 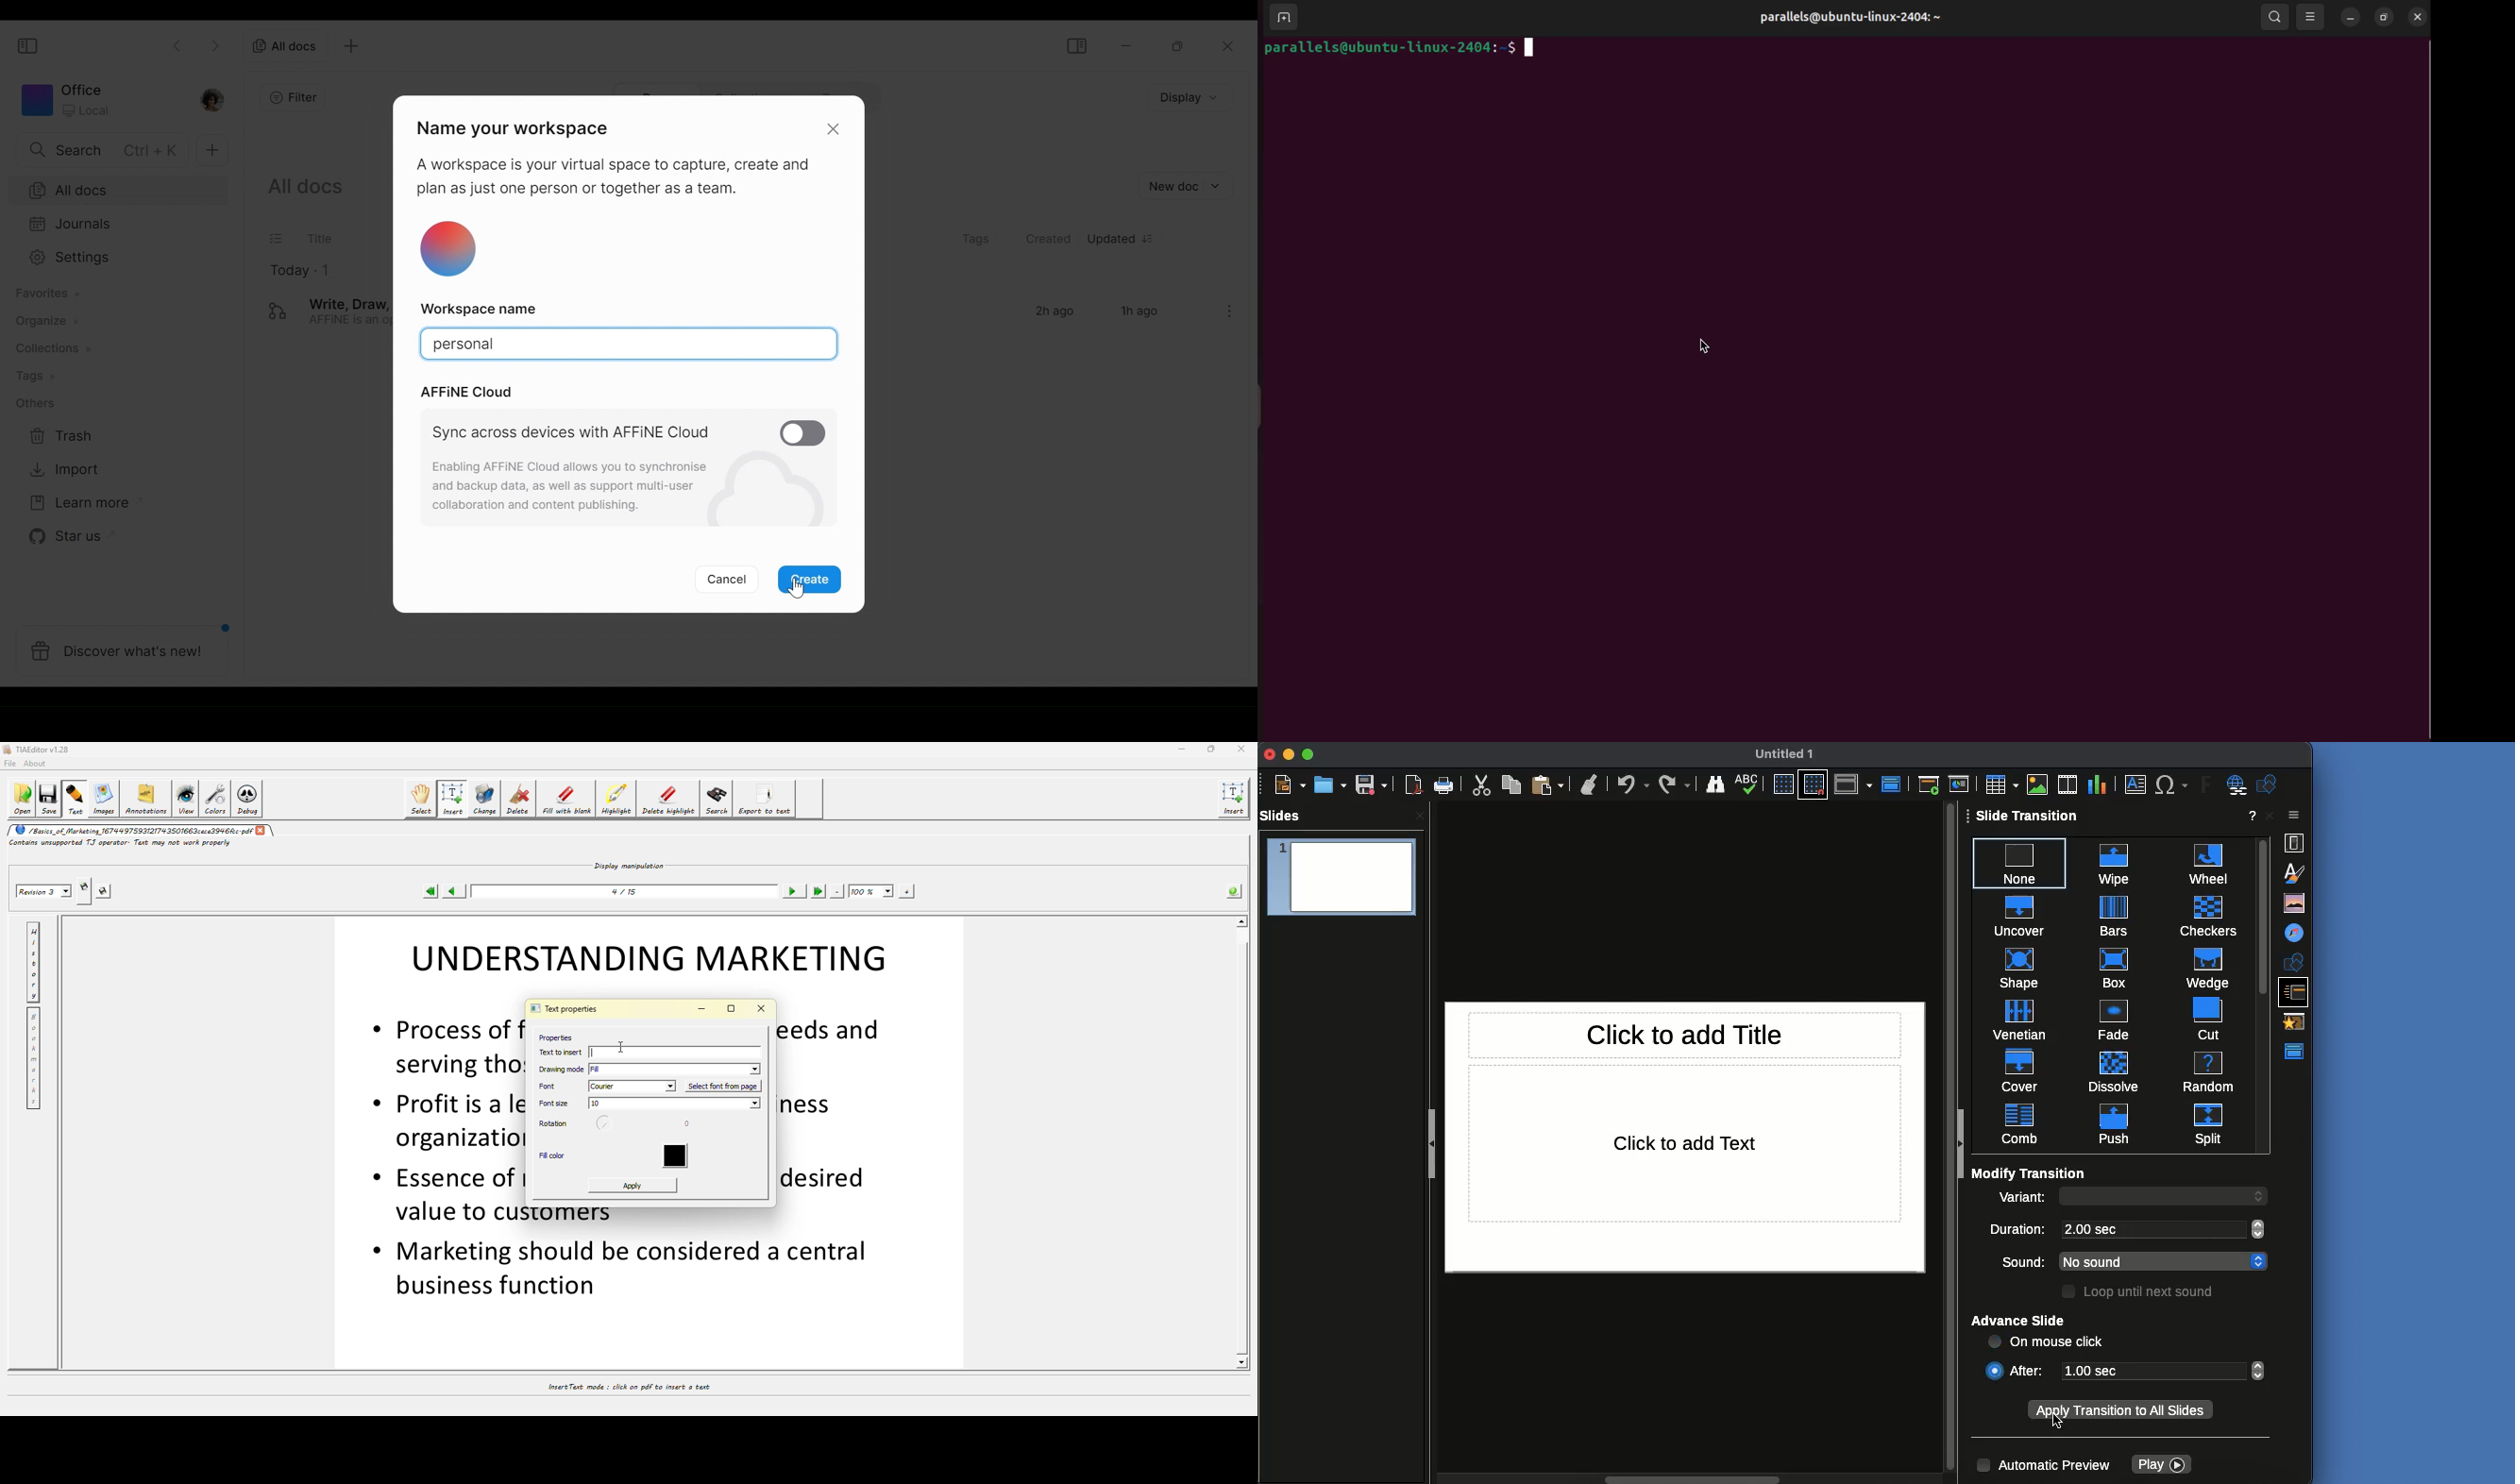 I want to click on Tags, so click(x=29, y=375).